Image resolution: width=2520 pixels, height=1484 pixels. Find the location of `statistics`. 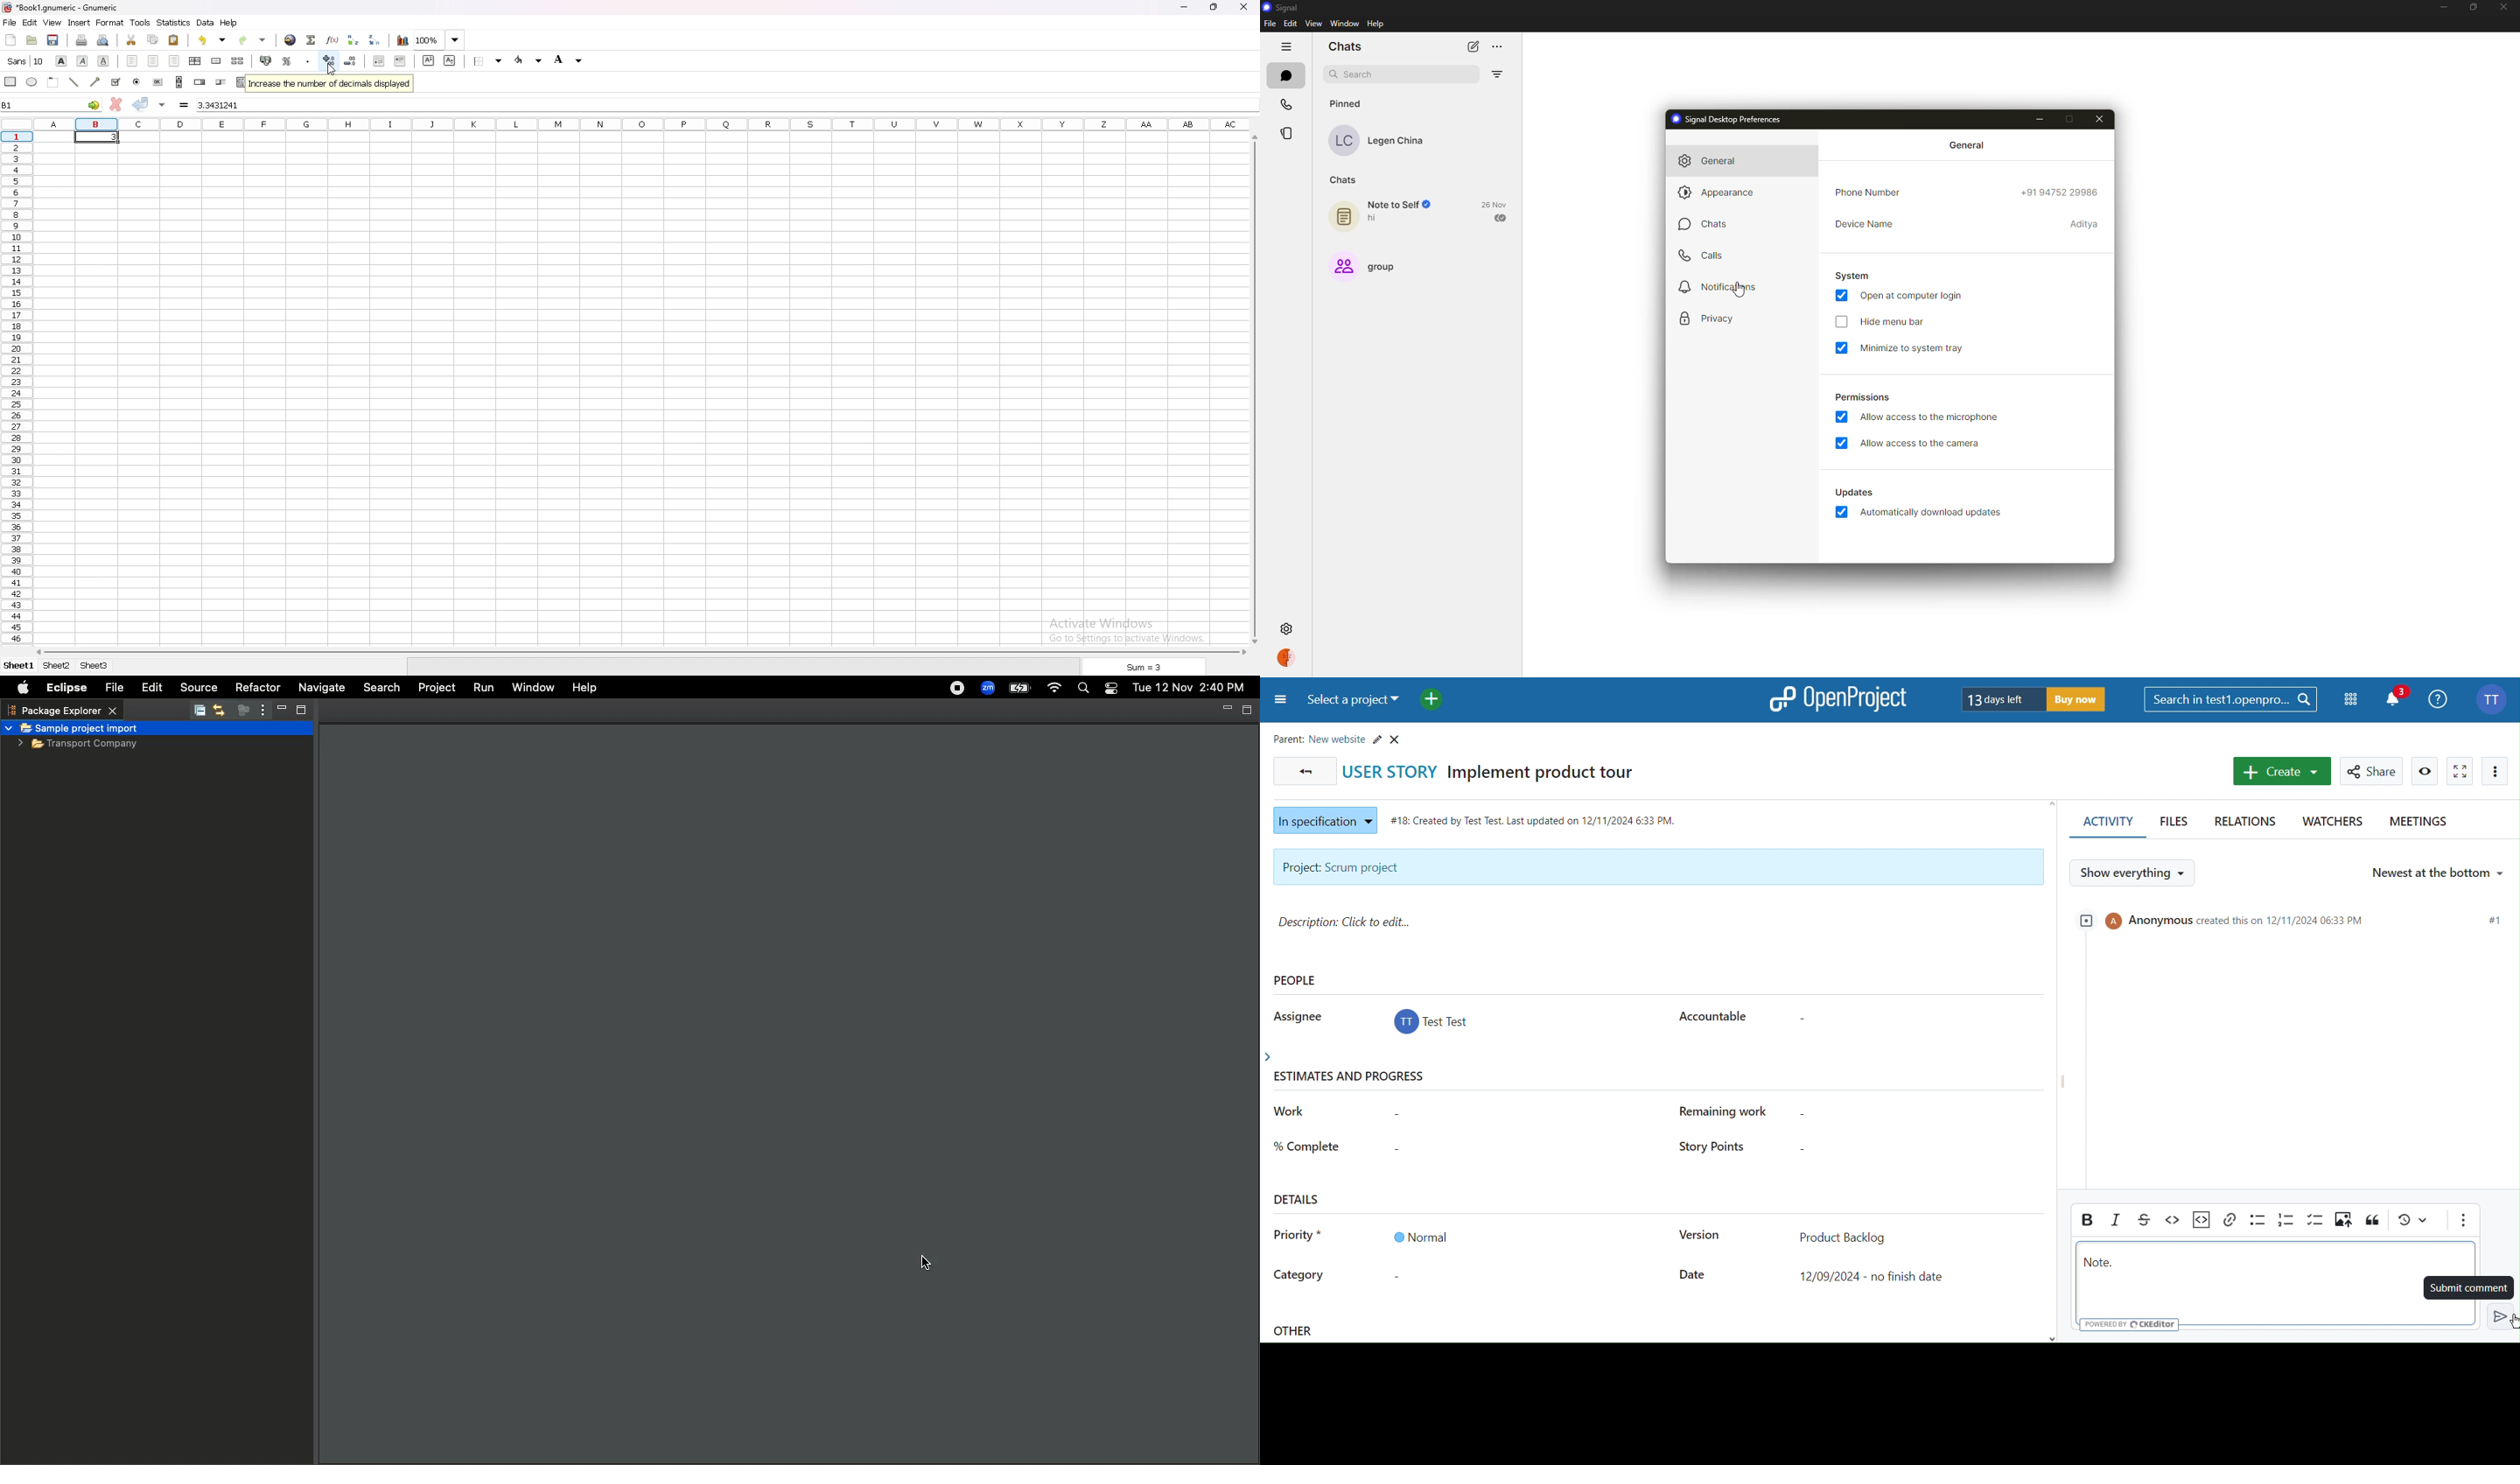

statistics is located at coordinates (174, 22).